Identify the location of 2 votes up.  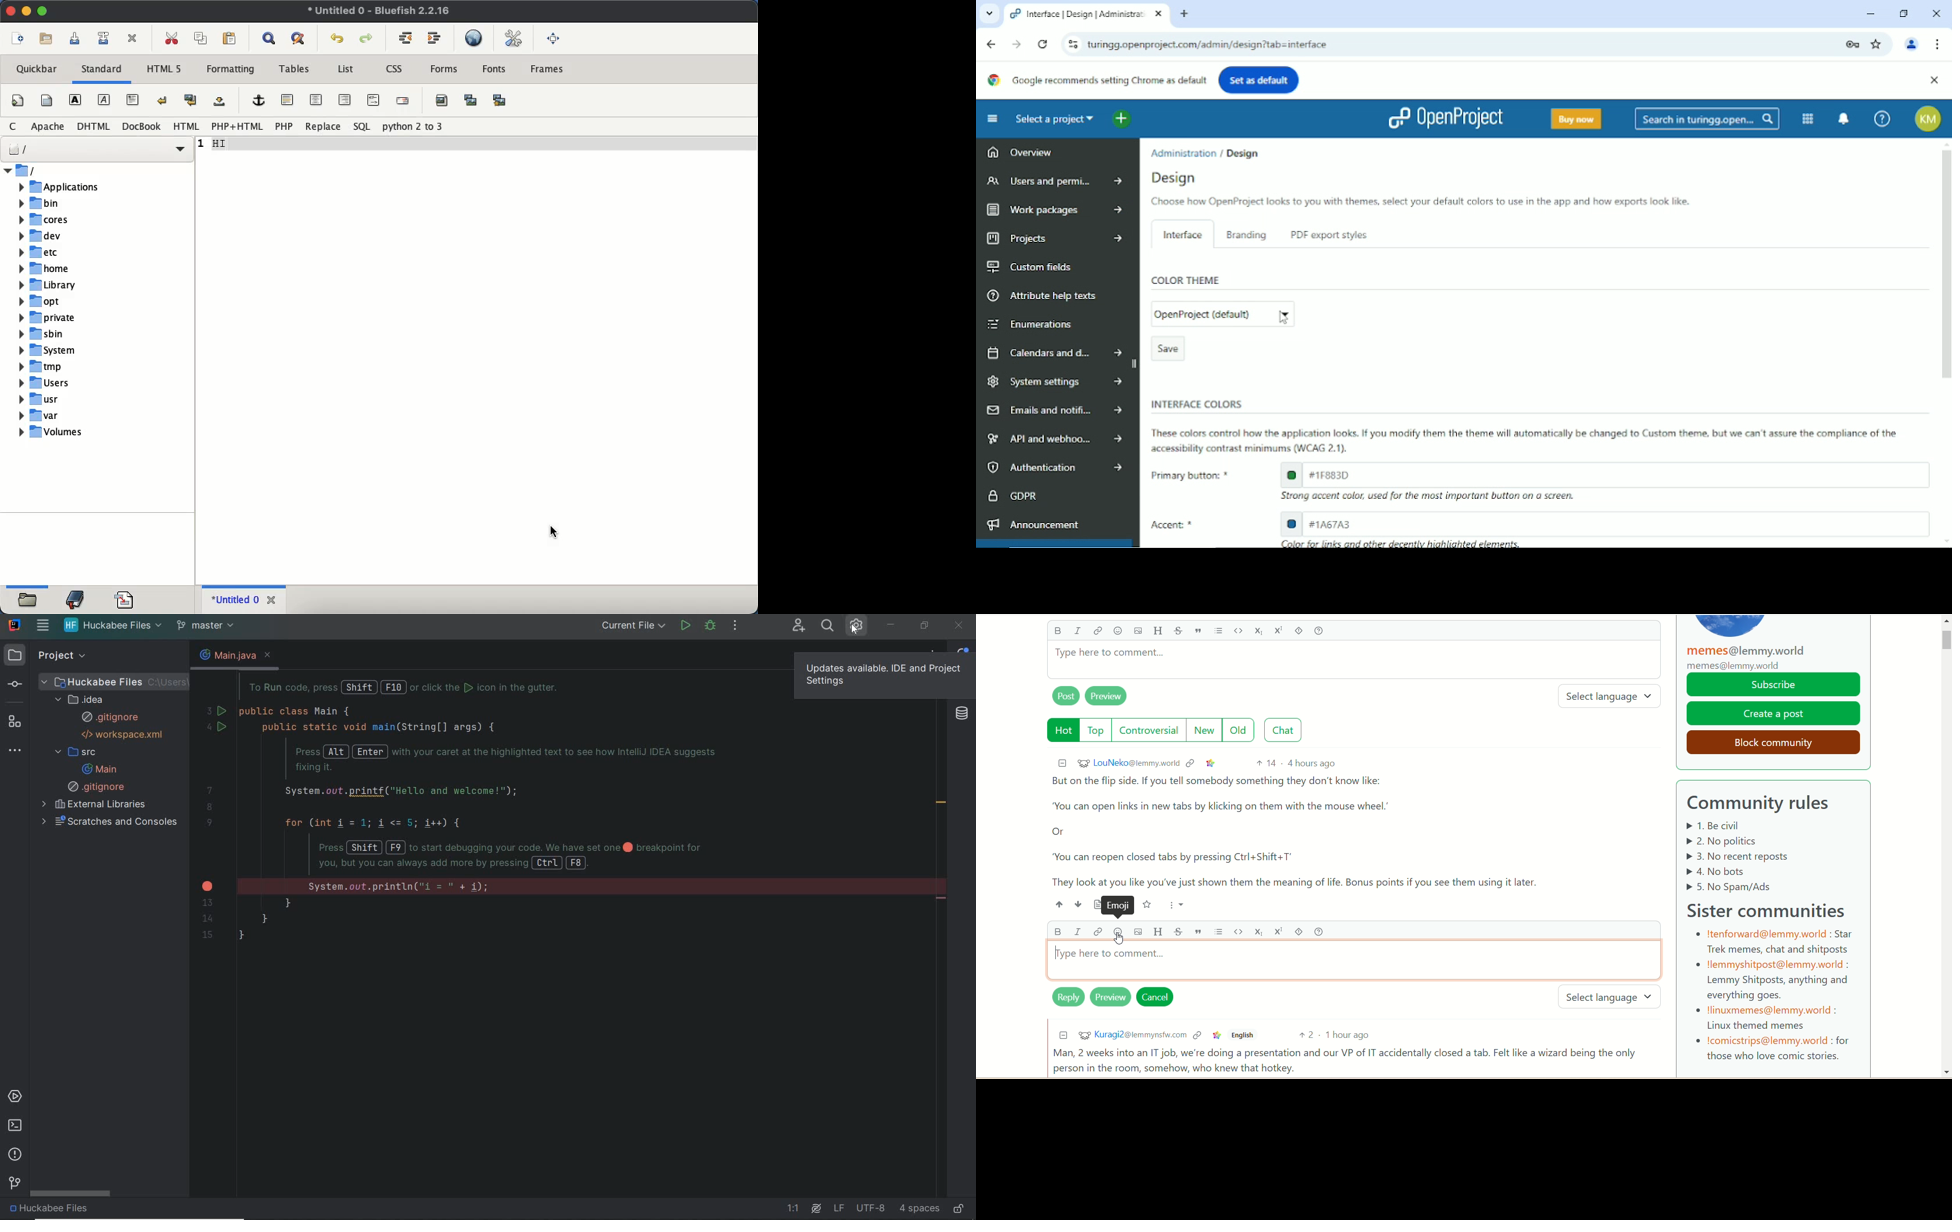
(1310, 1036).